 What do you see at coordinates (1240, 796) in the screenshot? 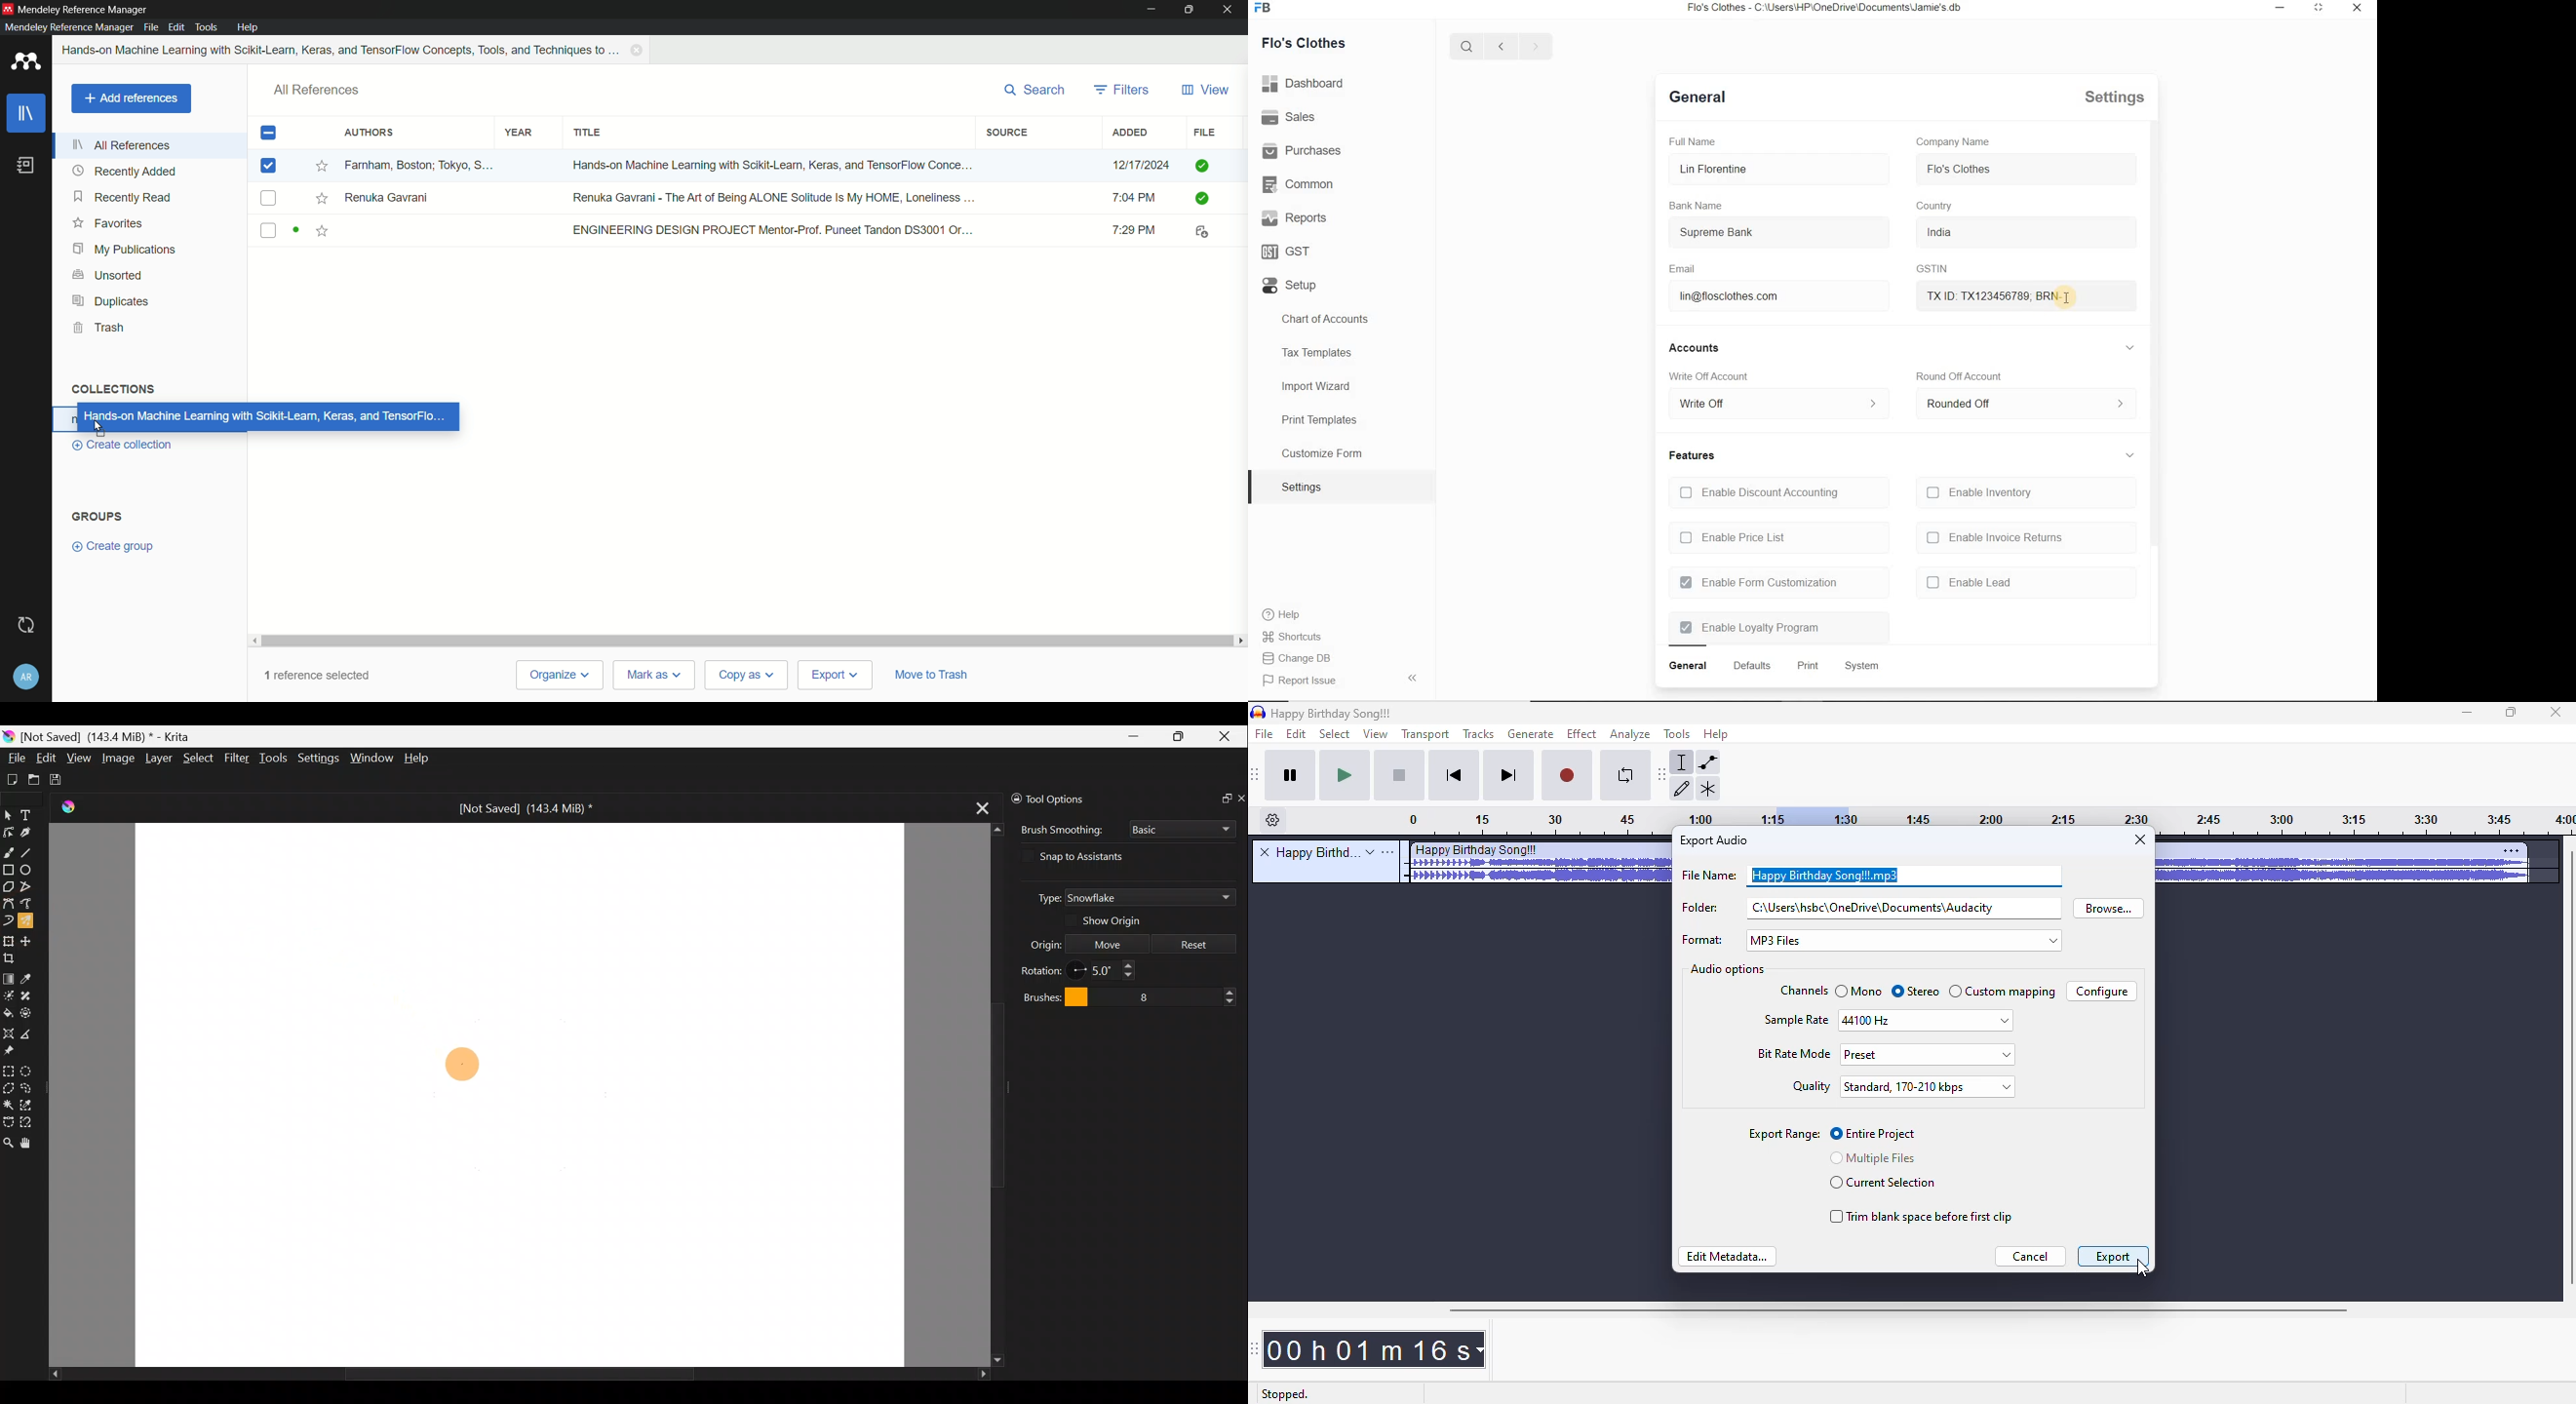
I see `Close docker` at bounding box center [1240, 796].